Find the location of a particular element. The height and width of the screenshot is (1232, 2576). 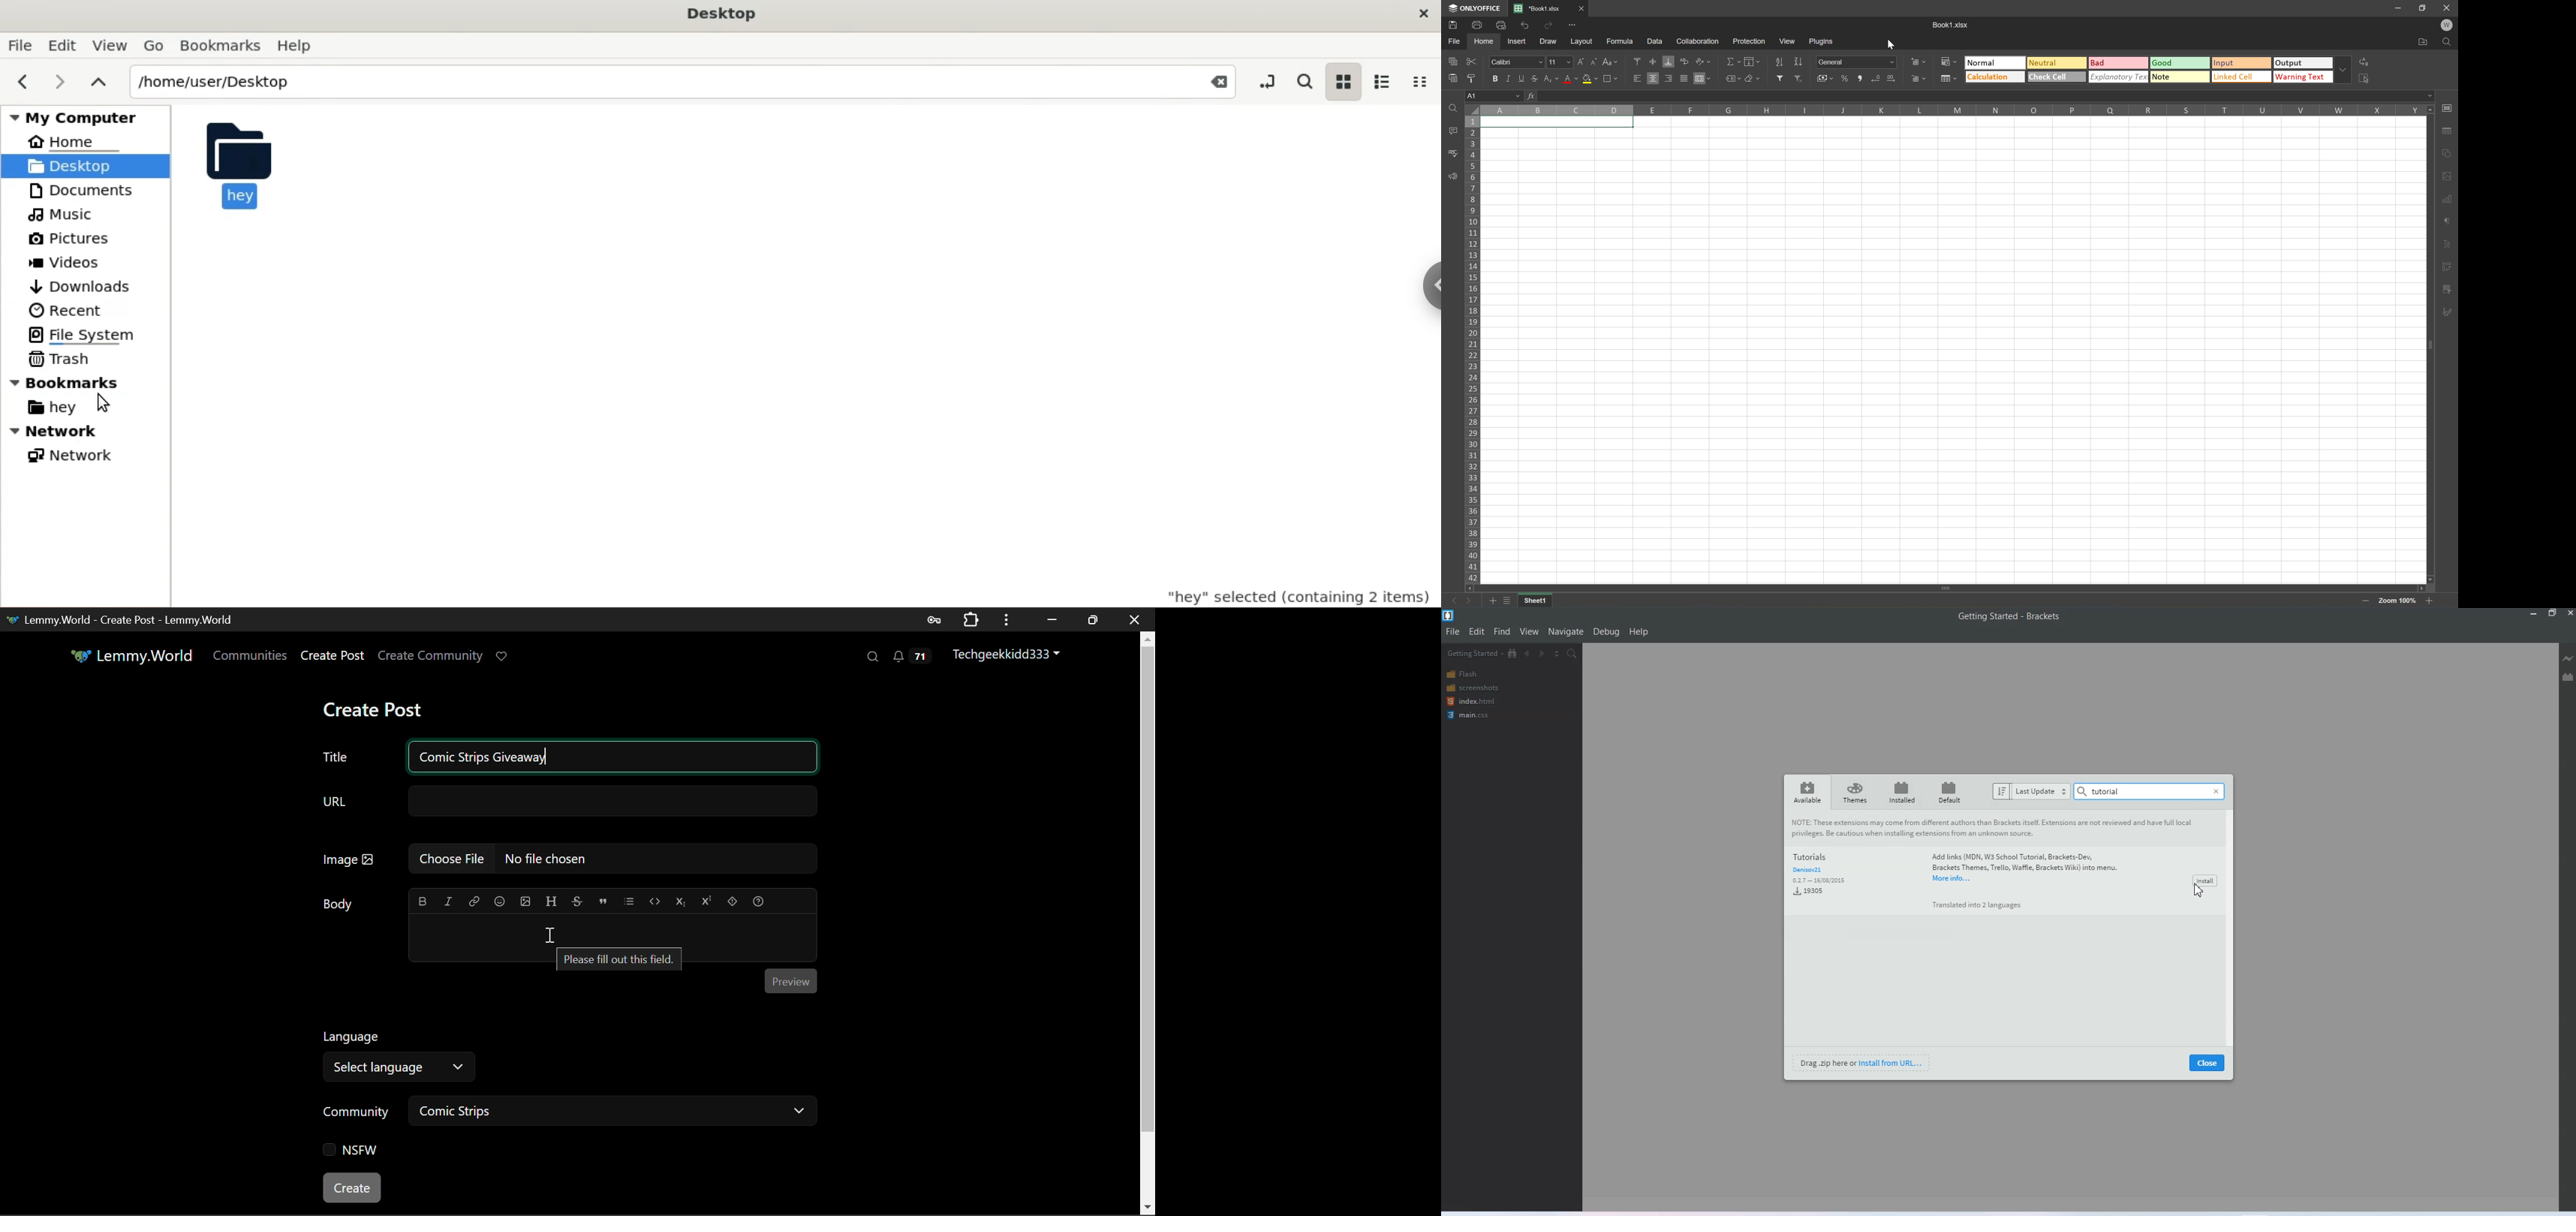

Align left is located at coordinates (1636, 79).